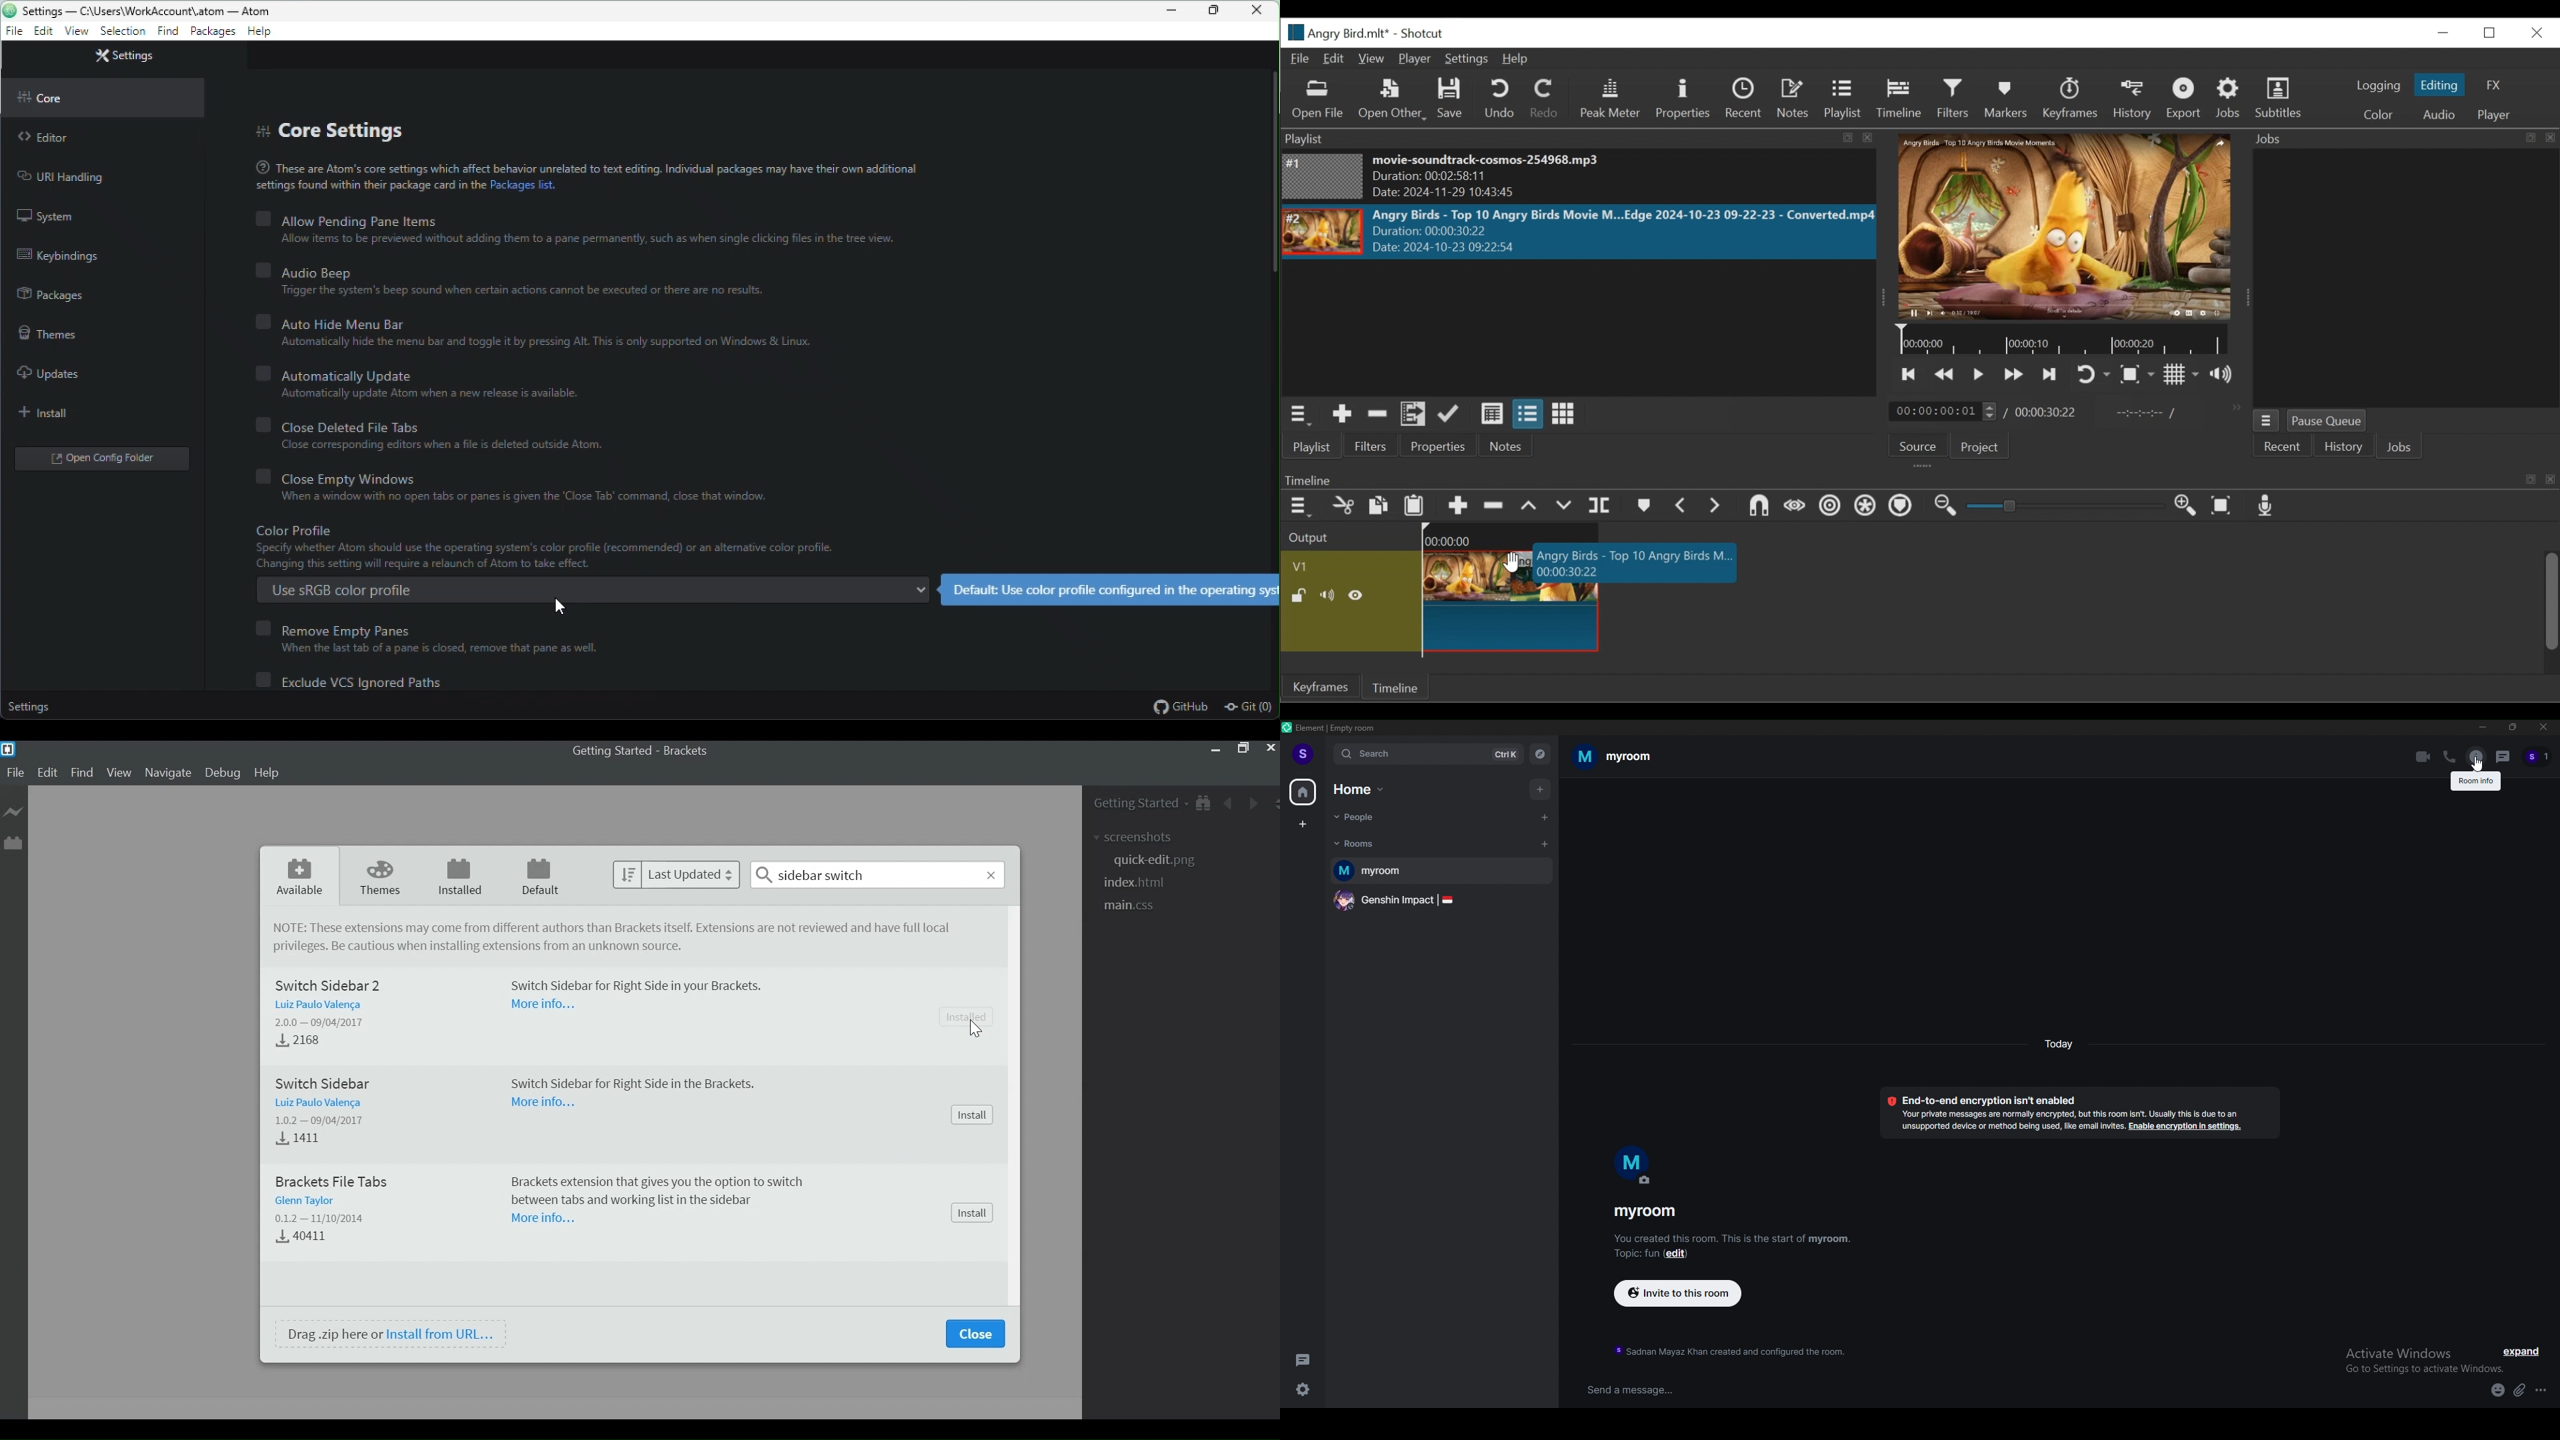  Describe the element at coordinates (1635, 1255) in the screenshot. I see `topic: fun` at that location.